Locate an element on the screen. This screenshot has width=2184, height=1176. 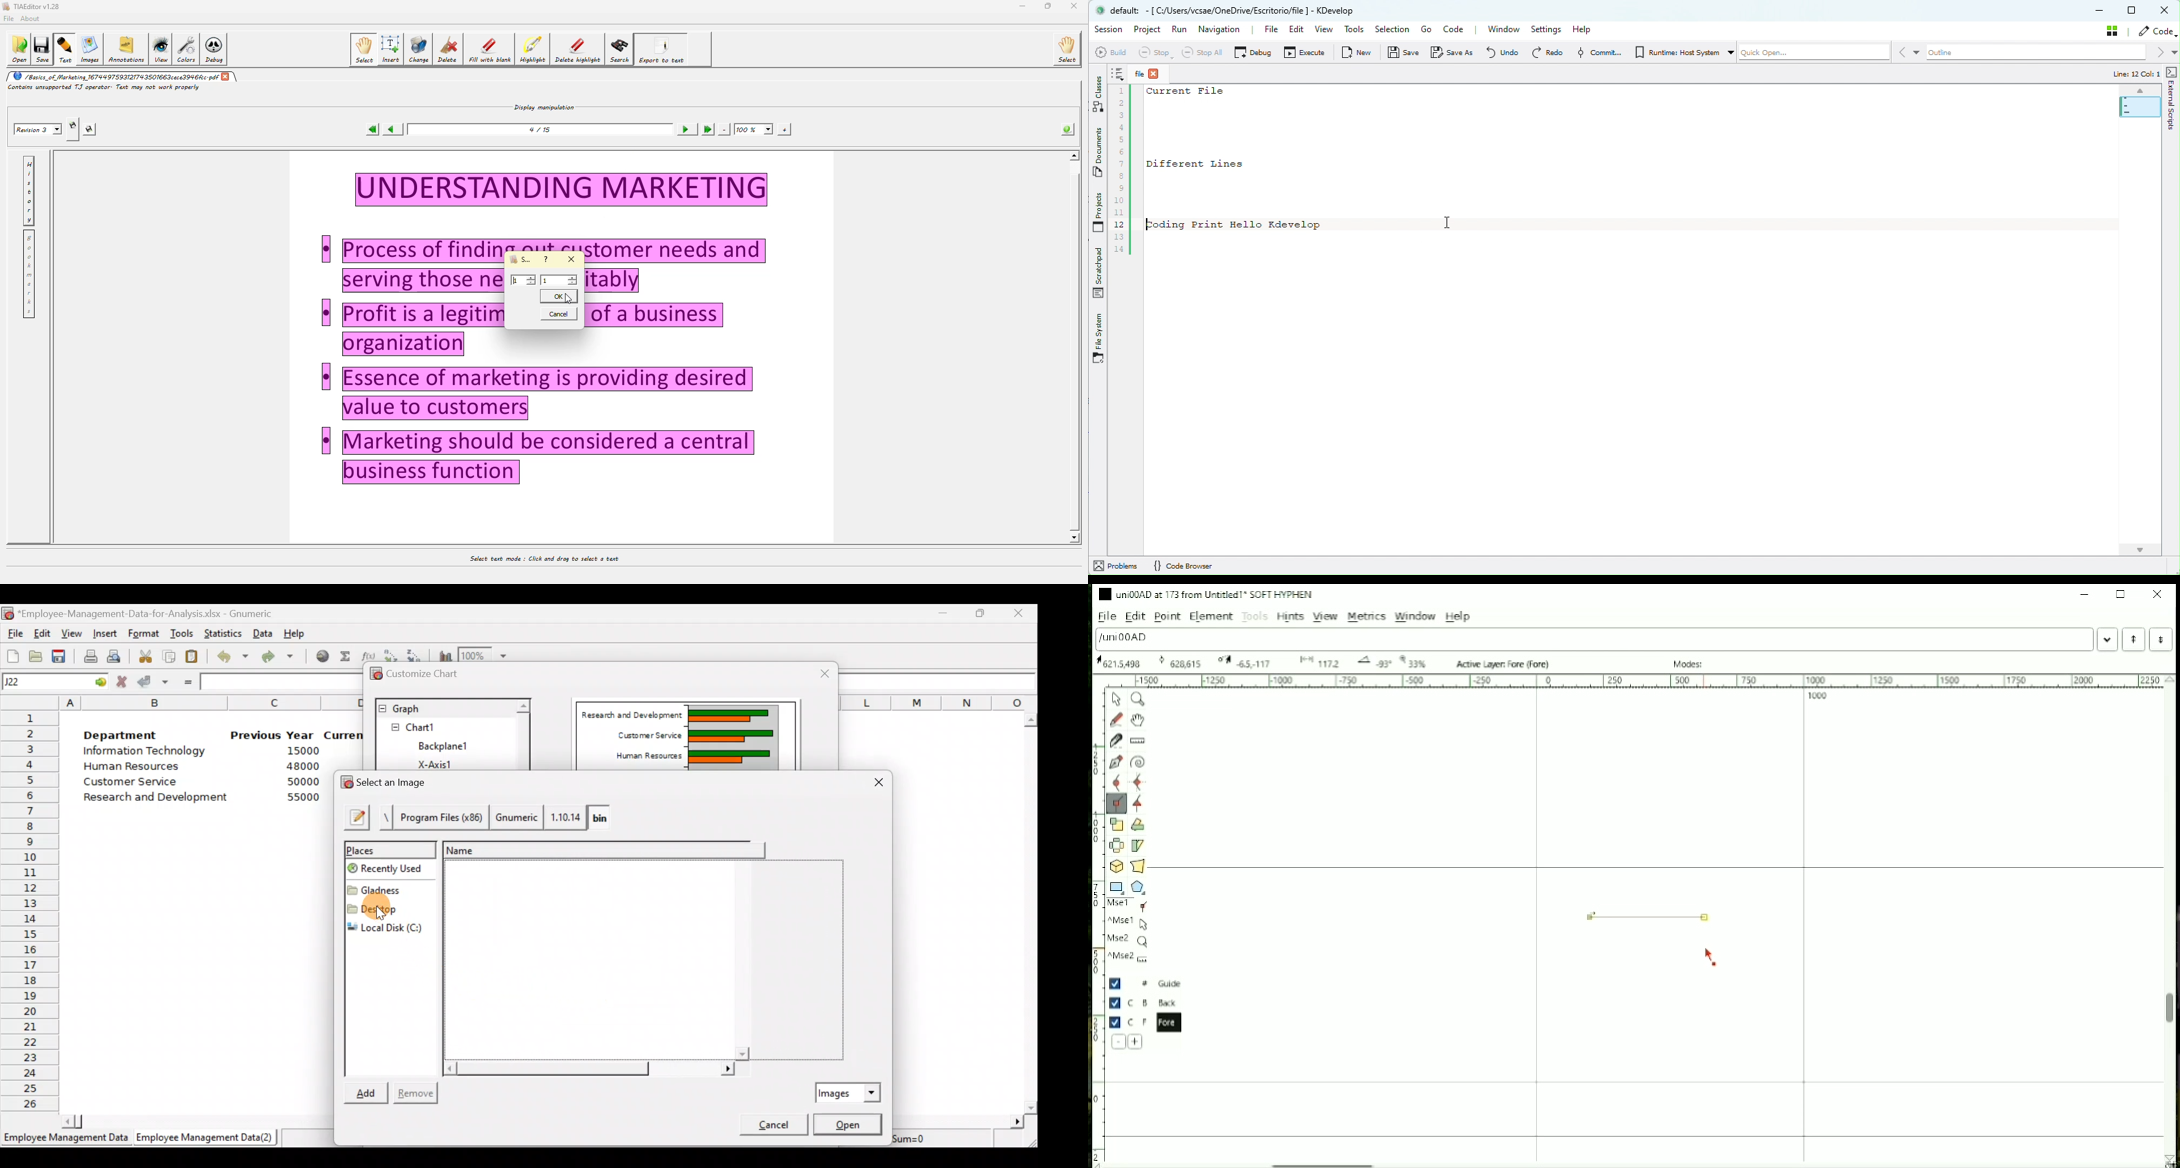
Program Files (x86) | Gnumeric | 1.10.14 [bin is located at coordinates (504, 817).